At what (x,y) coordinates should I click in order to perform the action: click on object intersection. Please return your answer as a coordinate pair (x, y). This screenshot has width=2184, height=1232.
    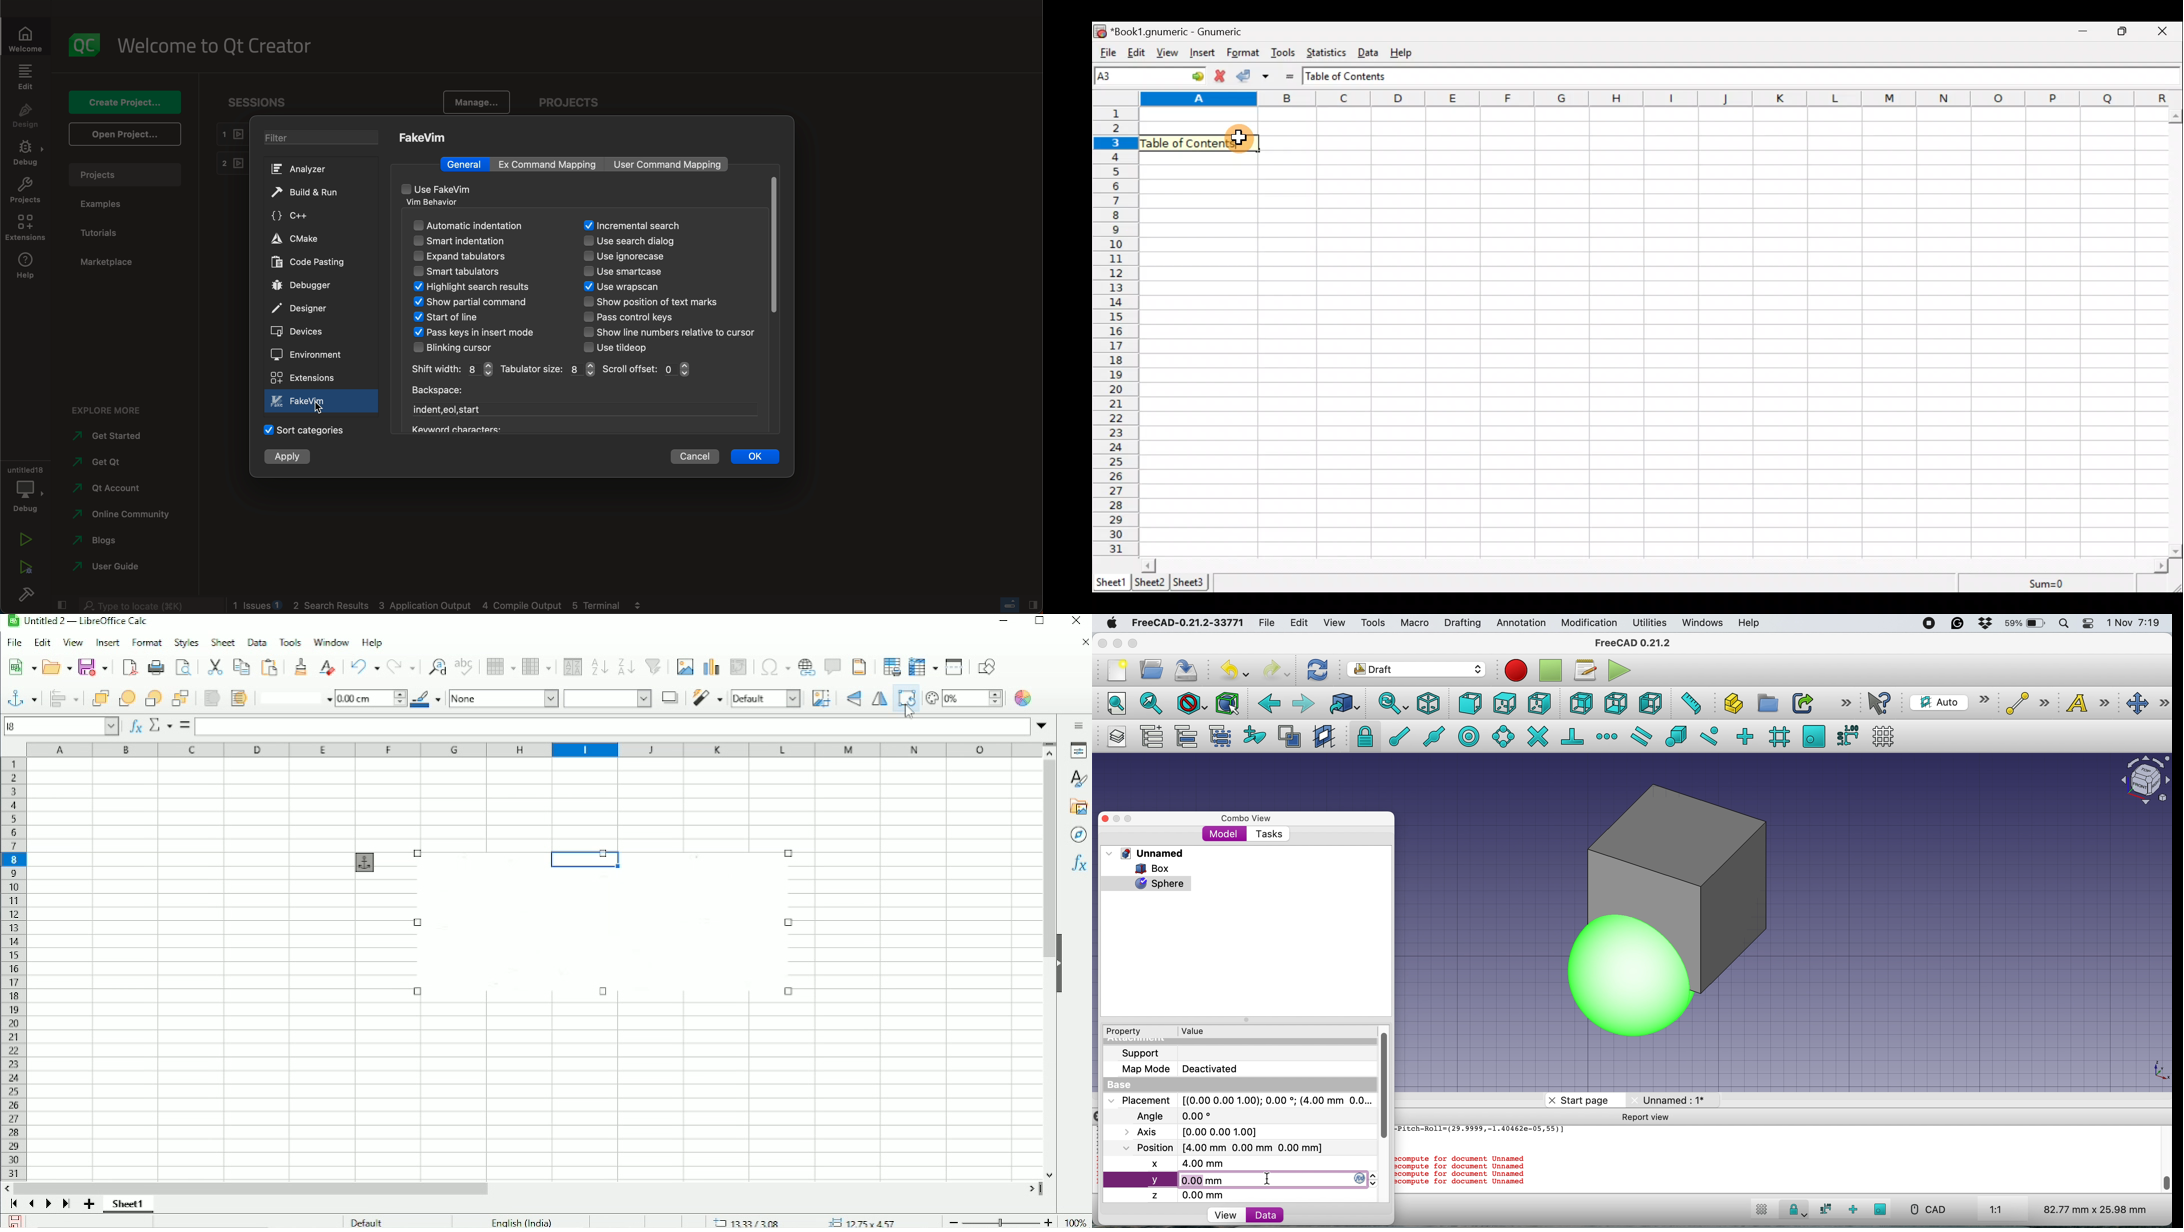
    Looking at the image, I should click on (2144, 778).